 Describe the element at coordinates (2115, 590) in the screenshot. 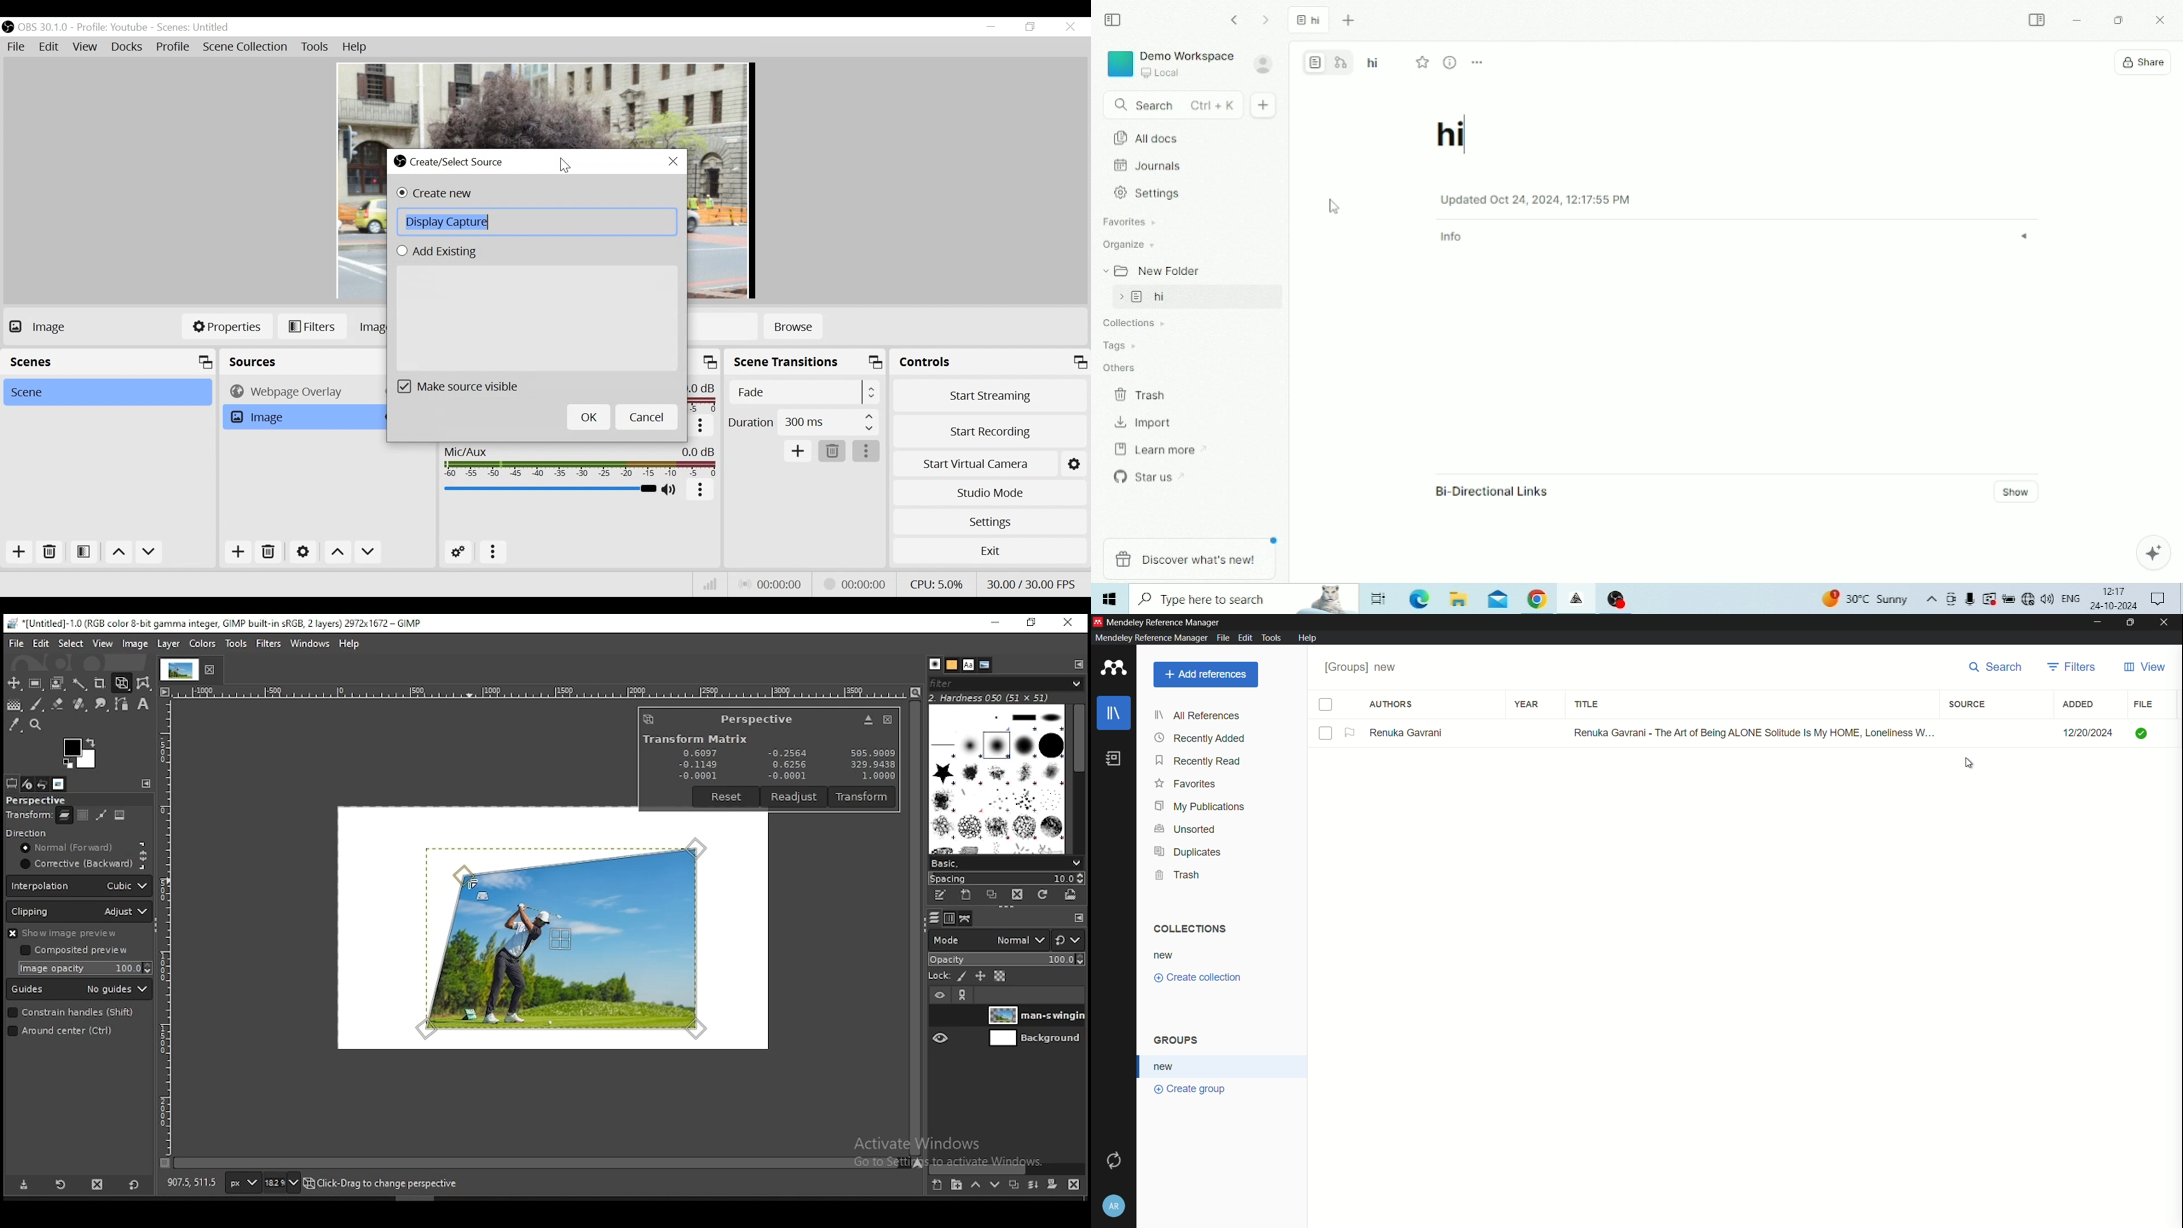

I see `Time` at that location.